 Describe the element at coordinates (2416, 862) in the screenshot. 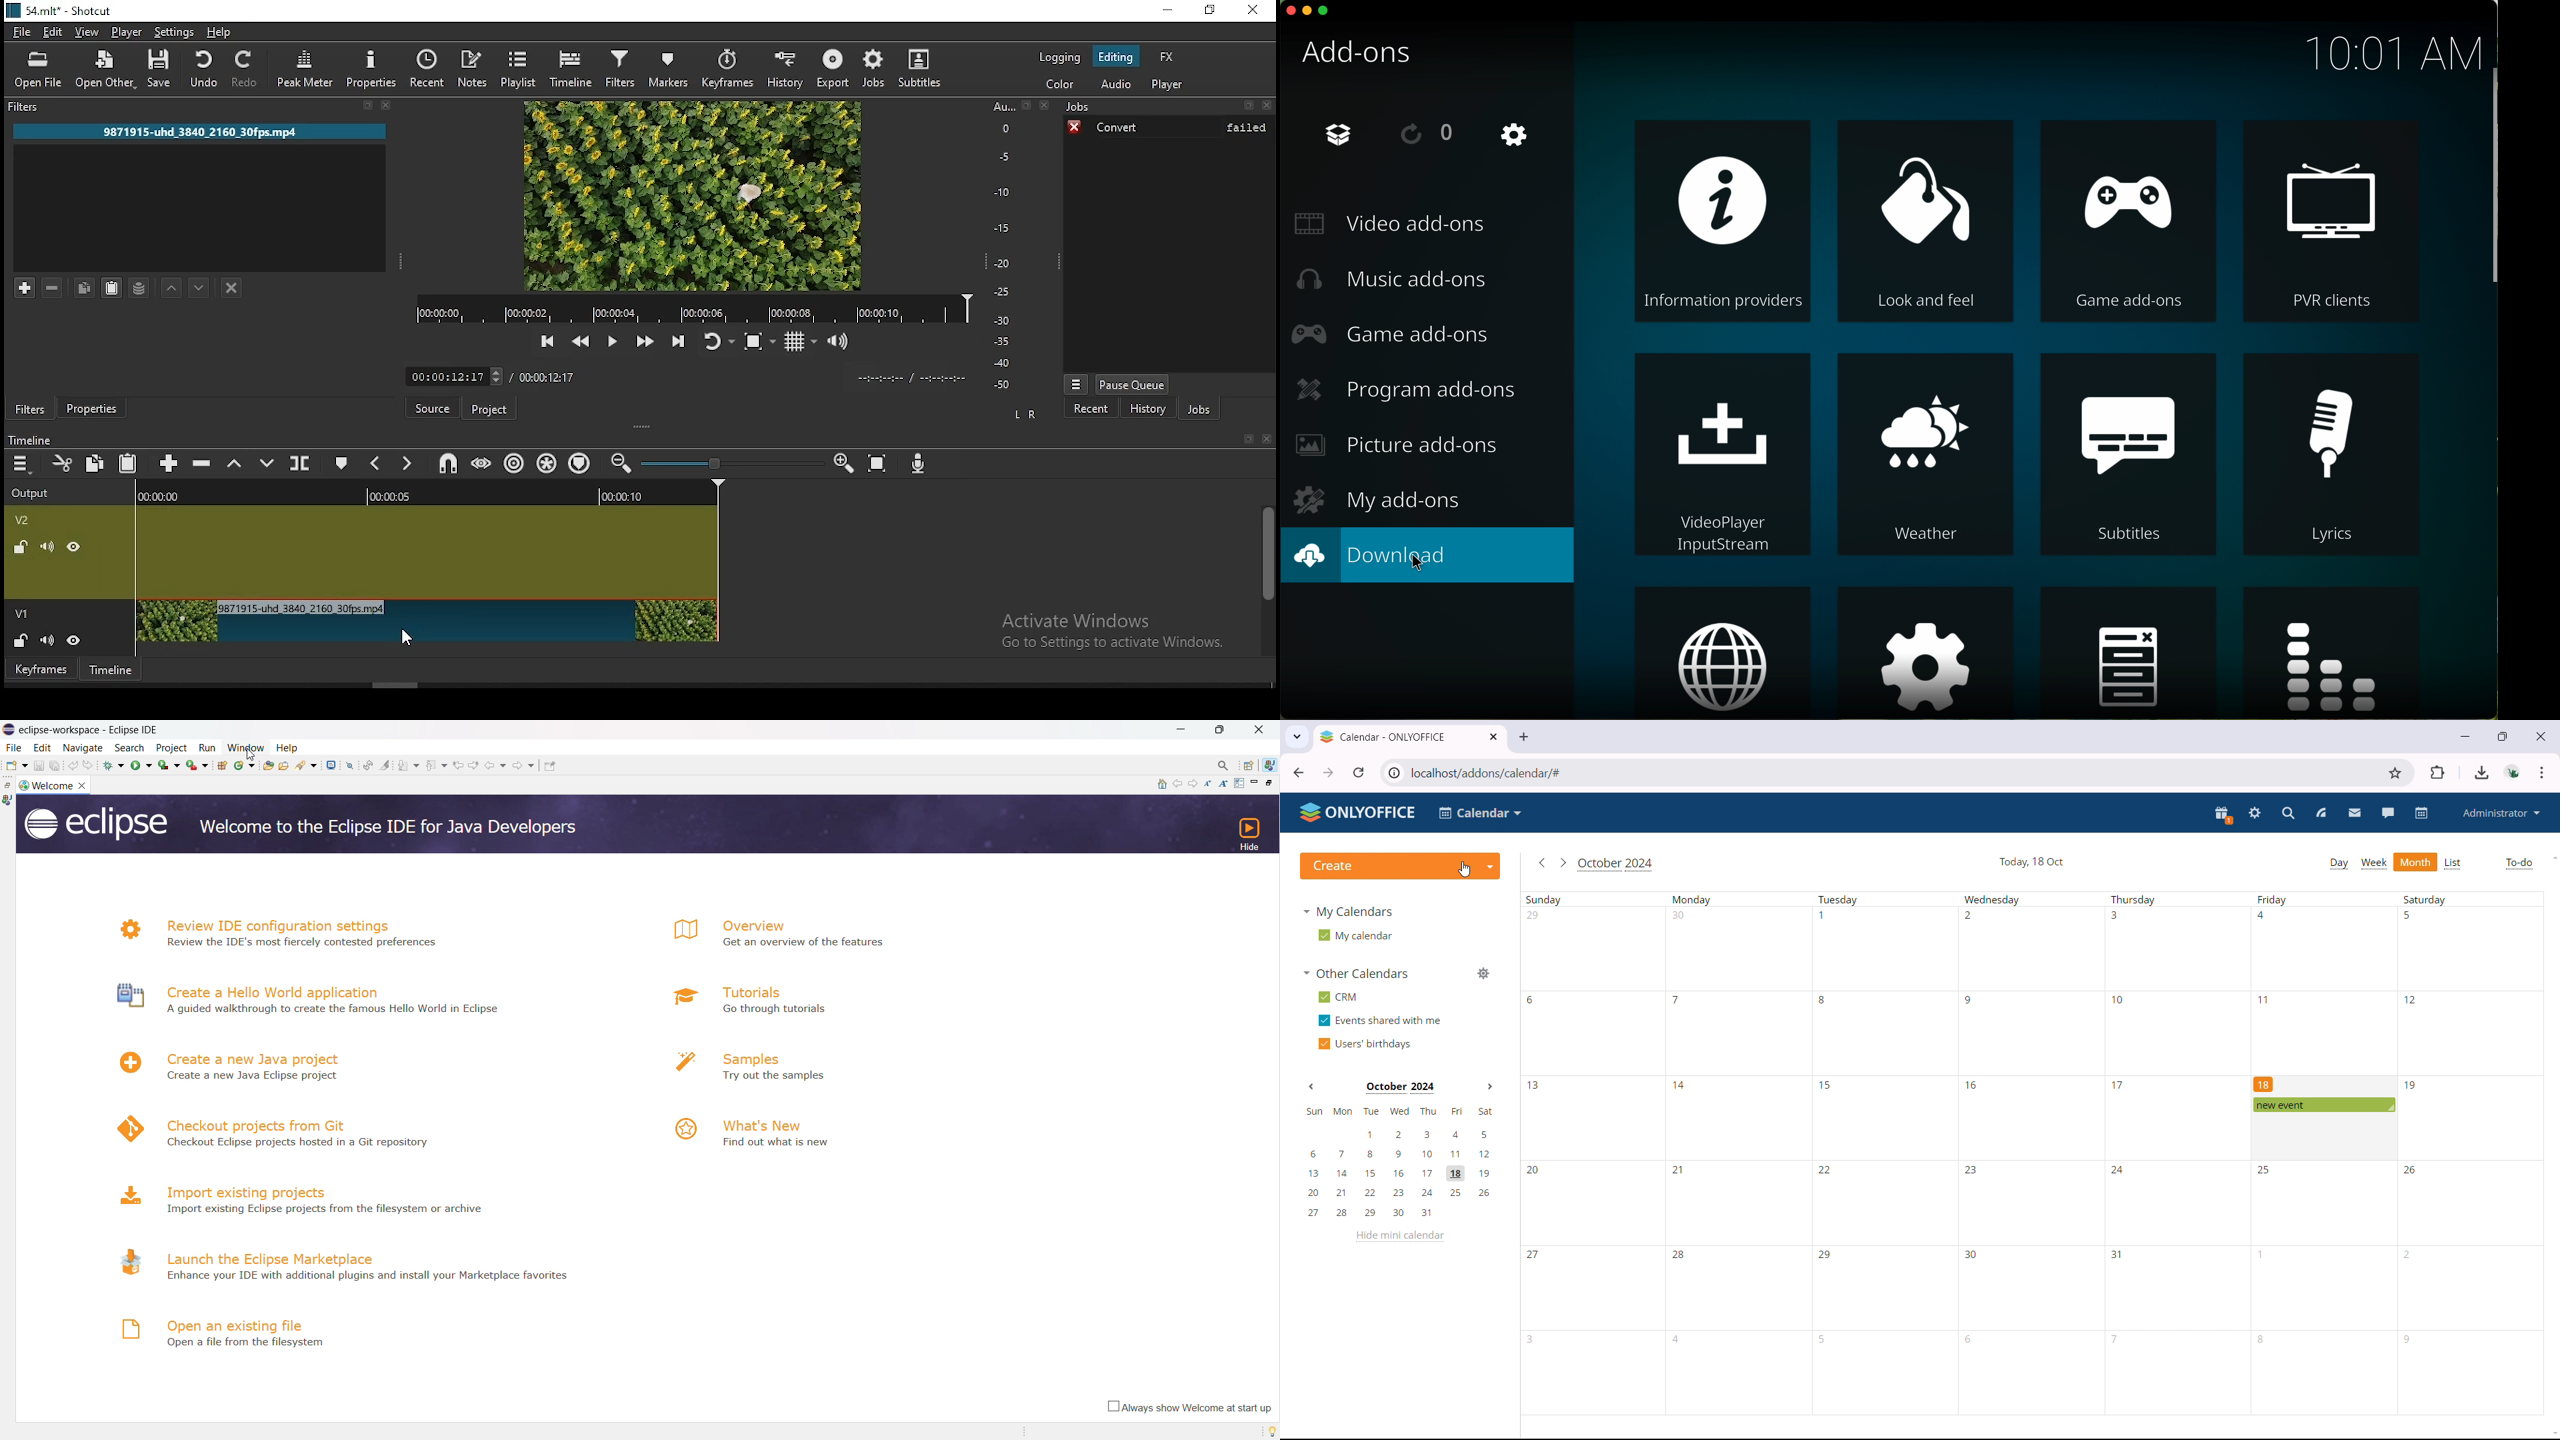

I see `month` at that location.